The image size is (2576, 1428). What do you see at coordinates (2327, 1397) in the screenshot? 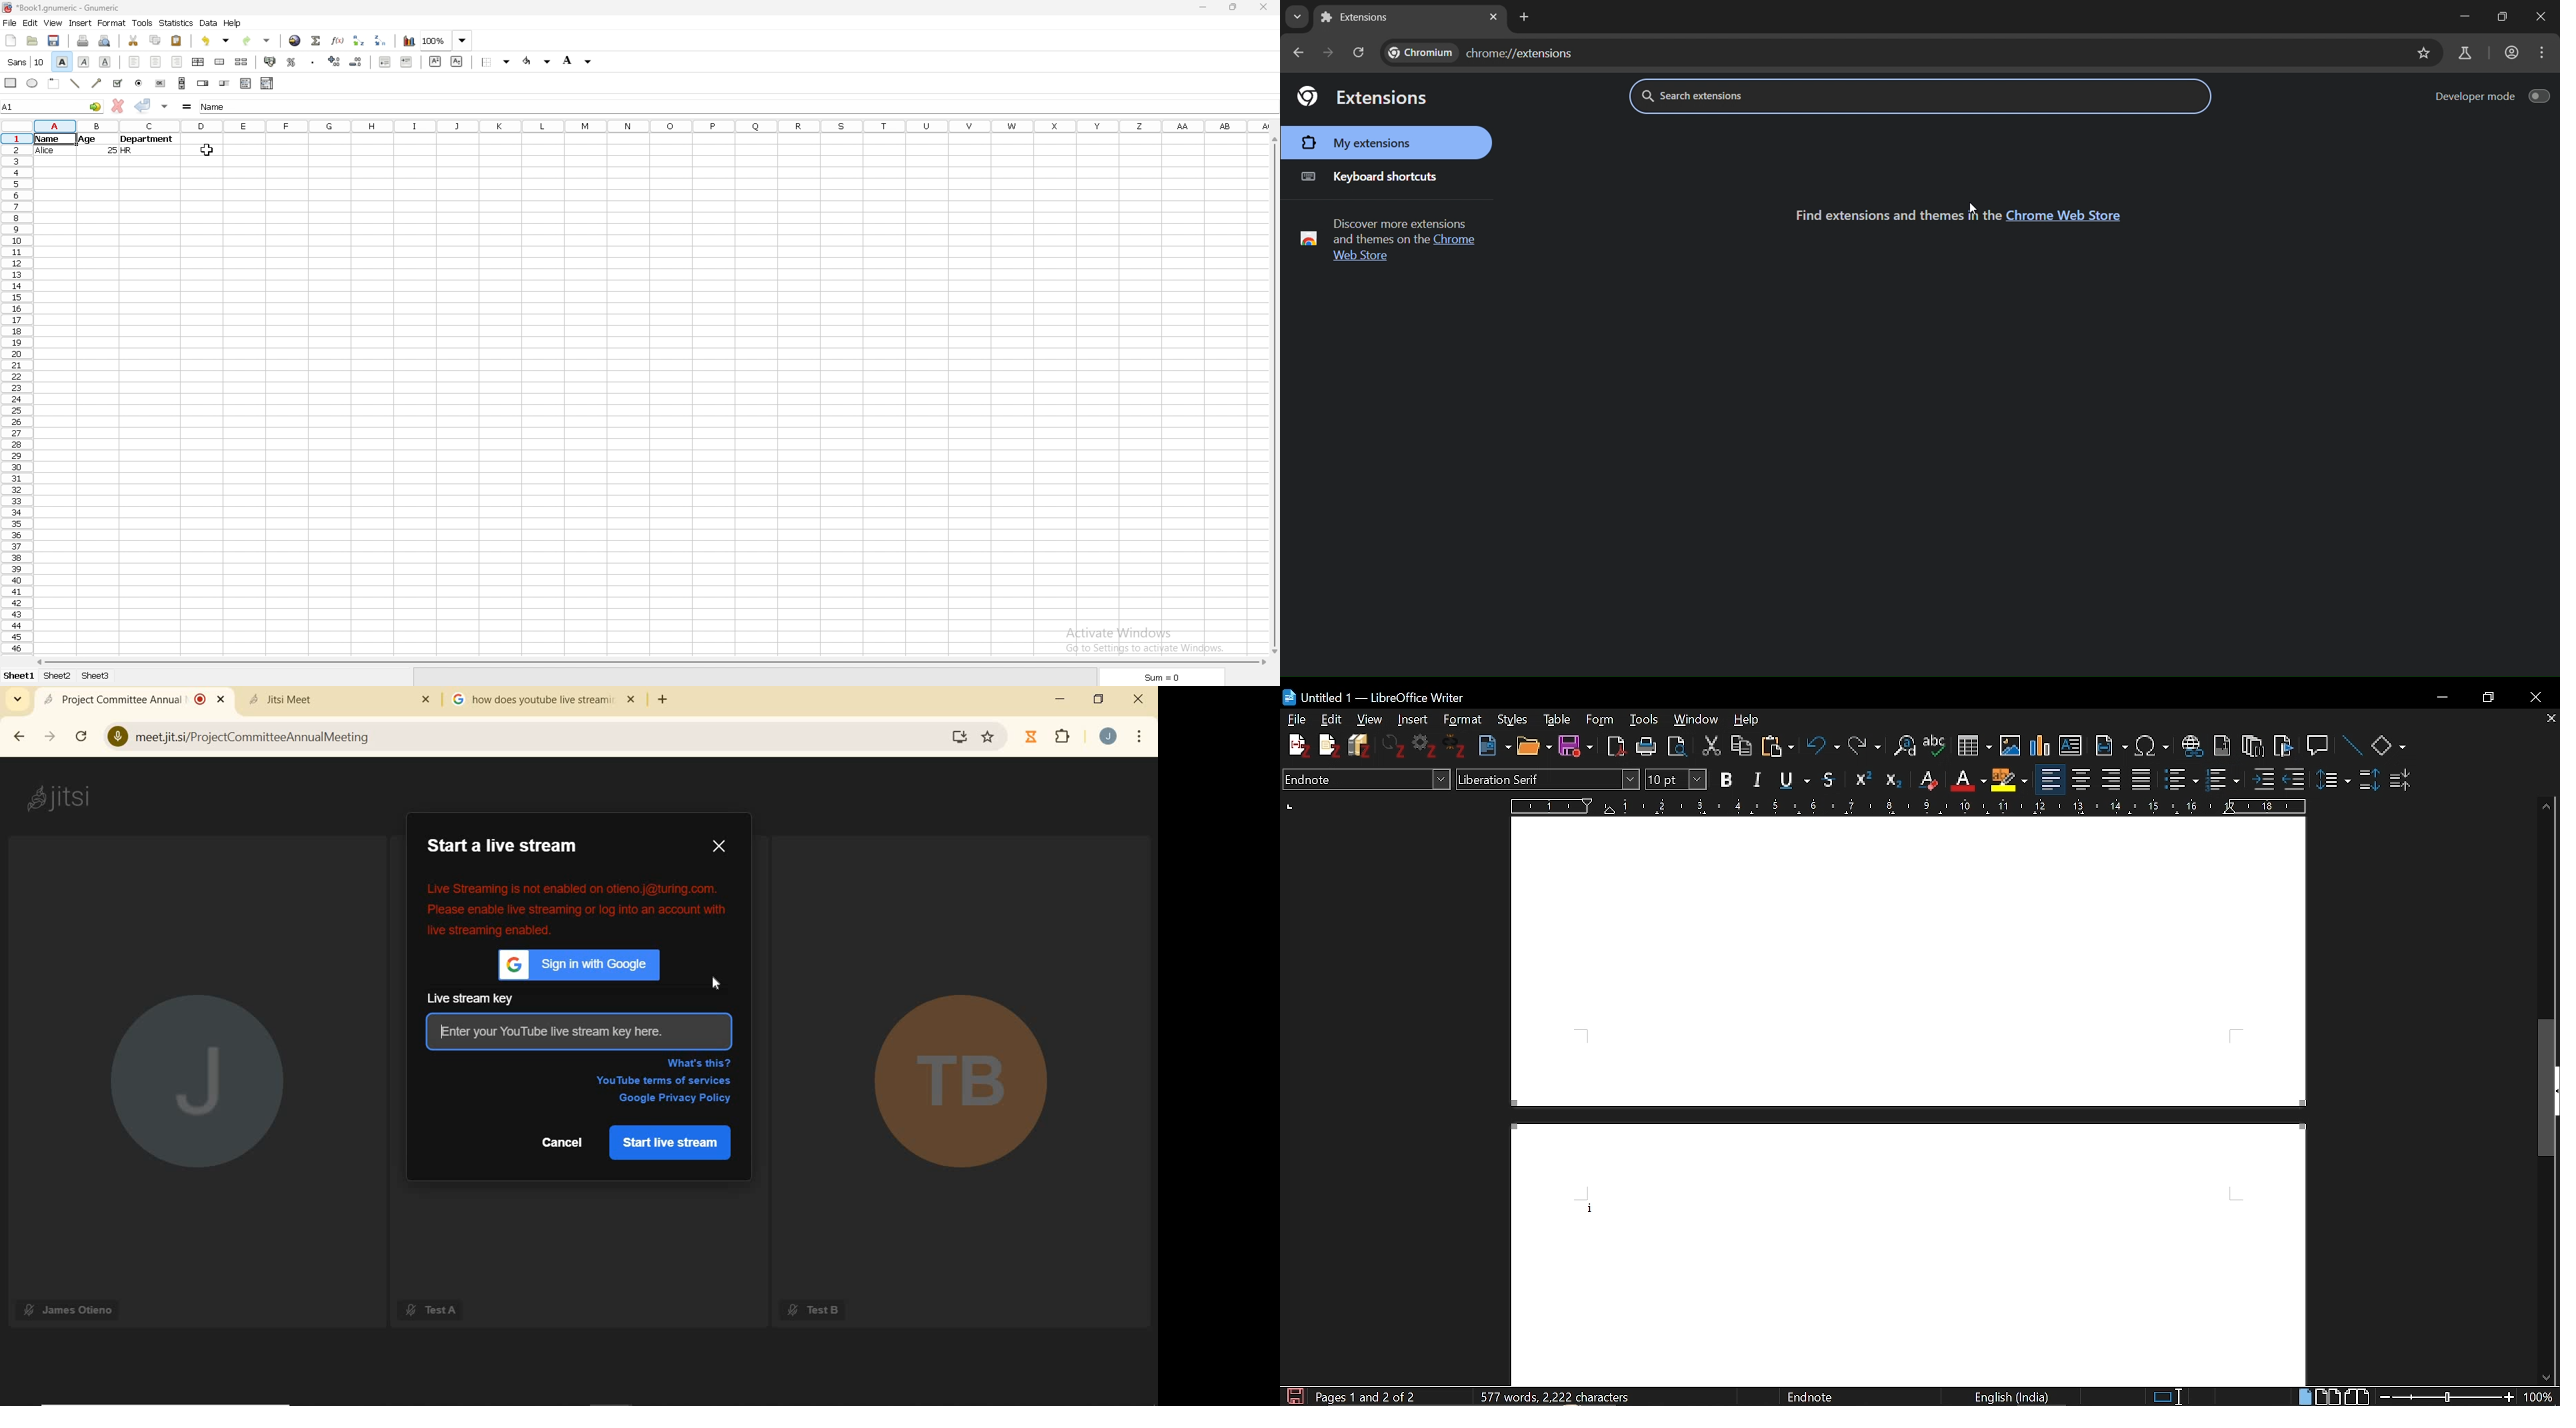
I see `Double page view` at bounding box center [2327, 1397].